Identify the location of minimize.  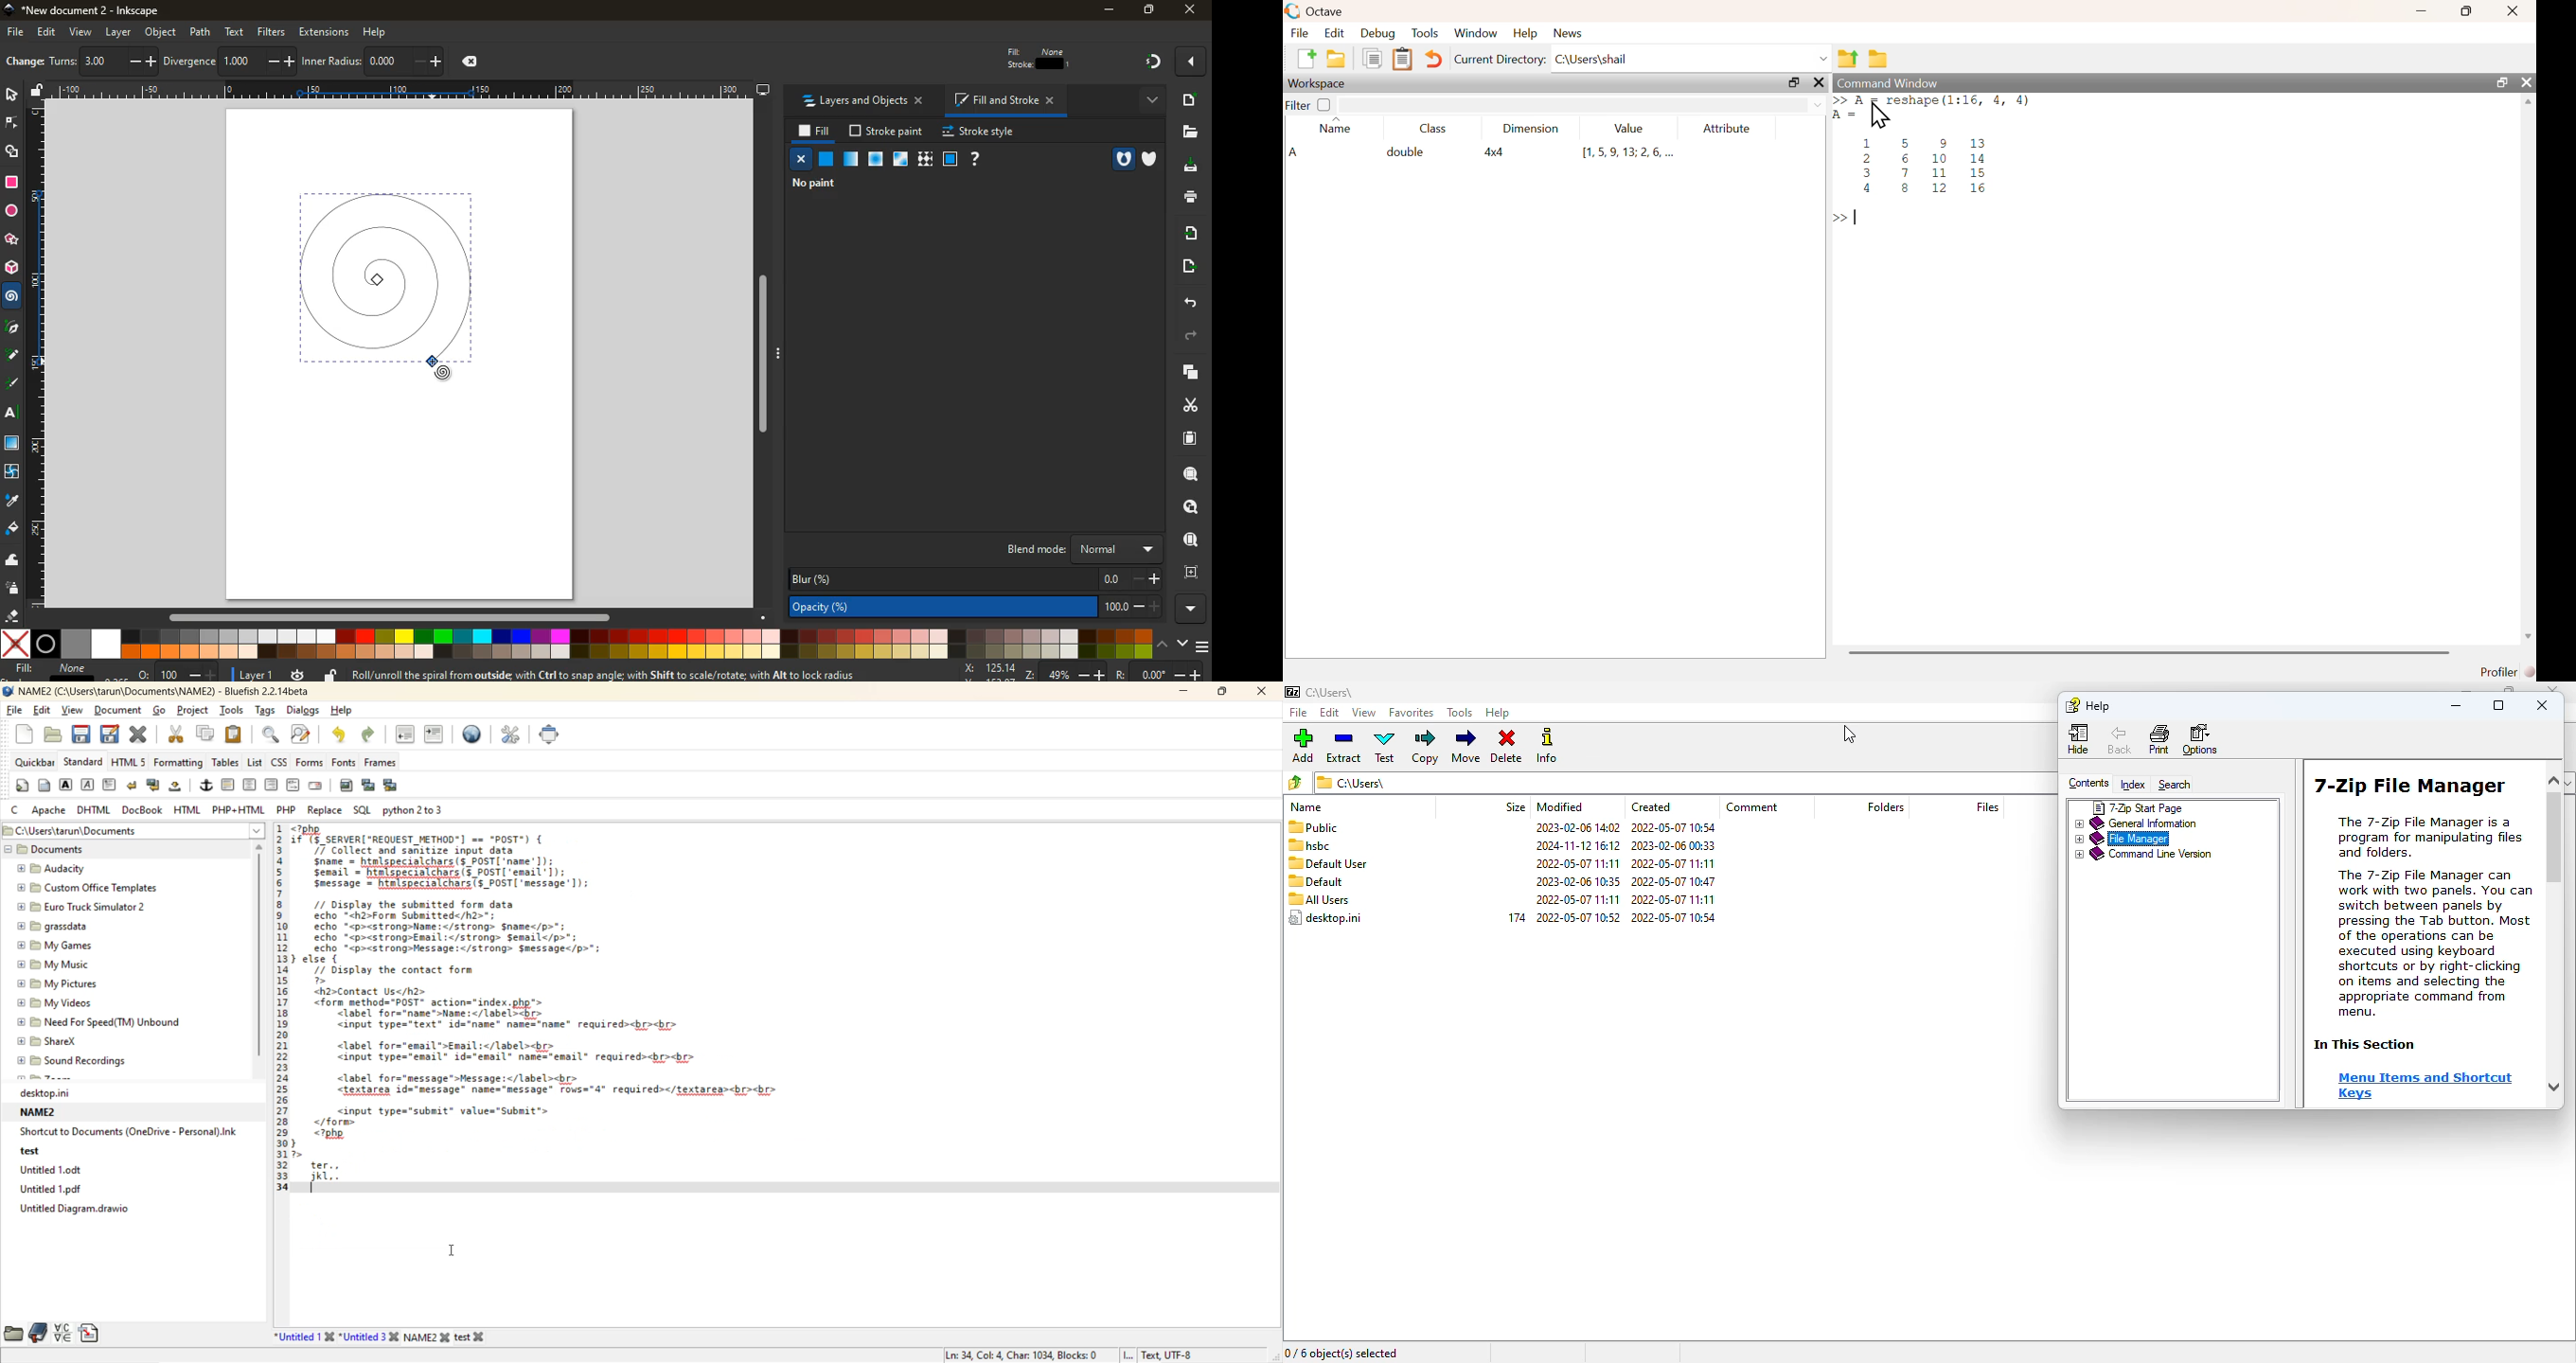
(1181, 692).